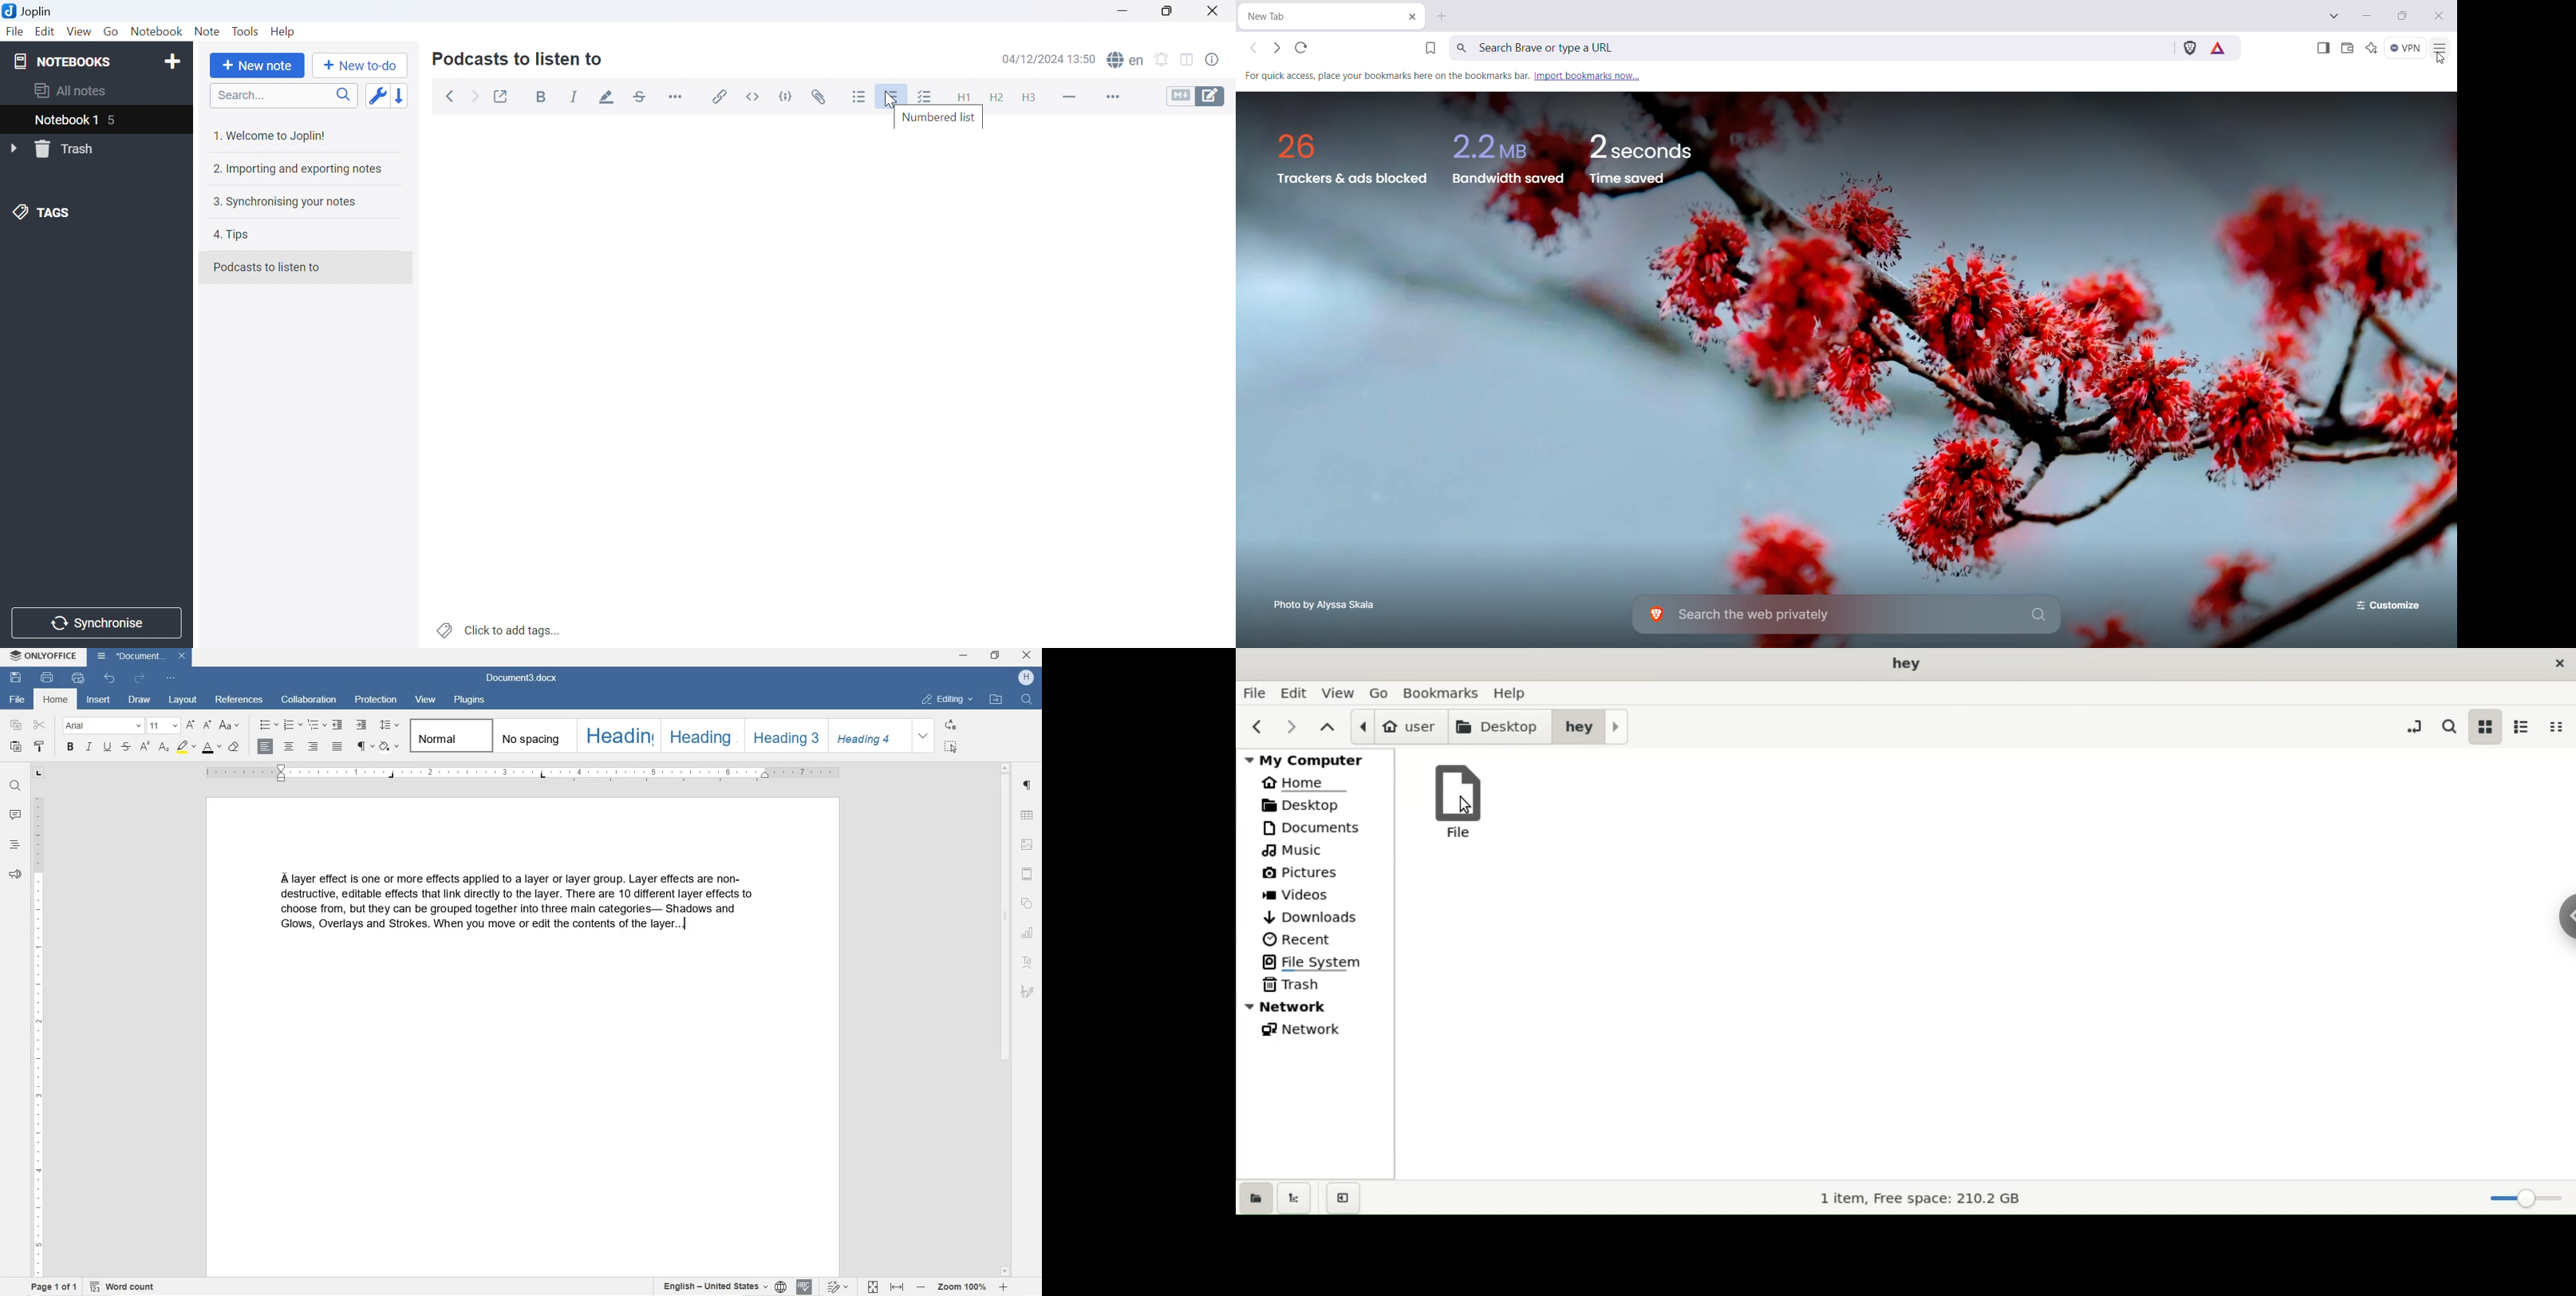  What do you see at coordinates (721, 93) in the screenshot?
I see `Insert / edit code` at bounding box center [721, 93].